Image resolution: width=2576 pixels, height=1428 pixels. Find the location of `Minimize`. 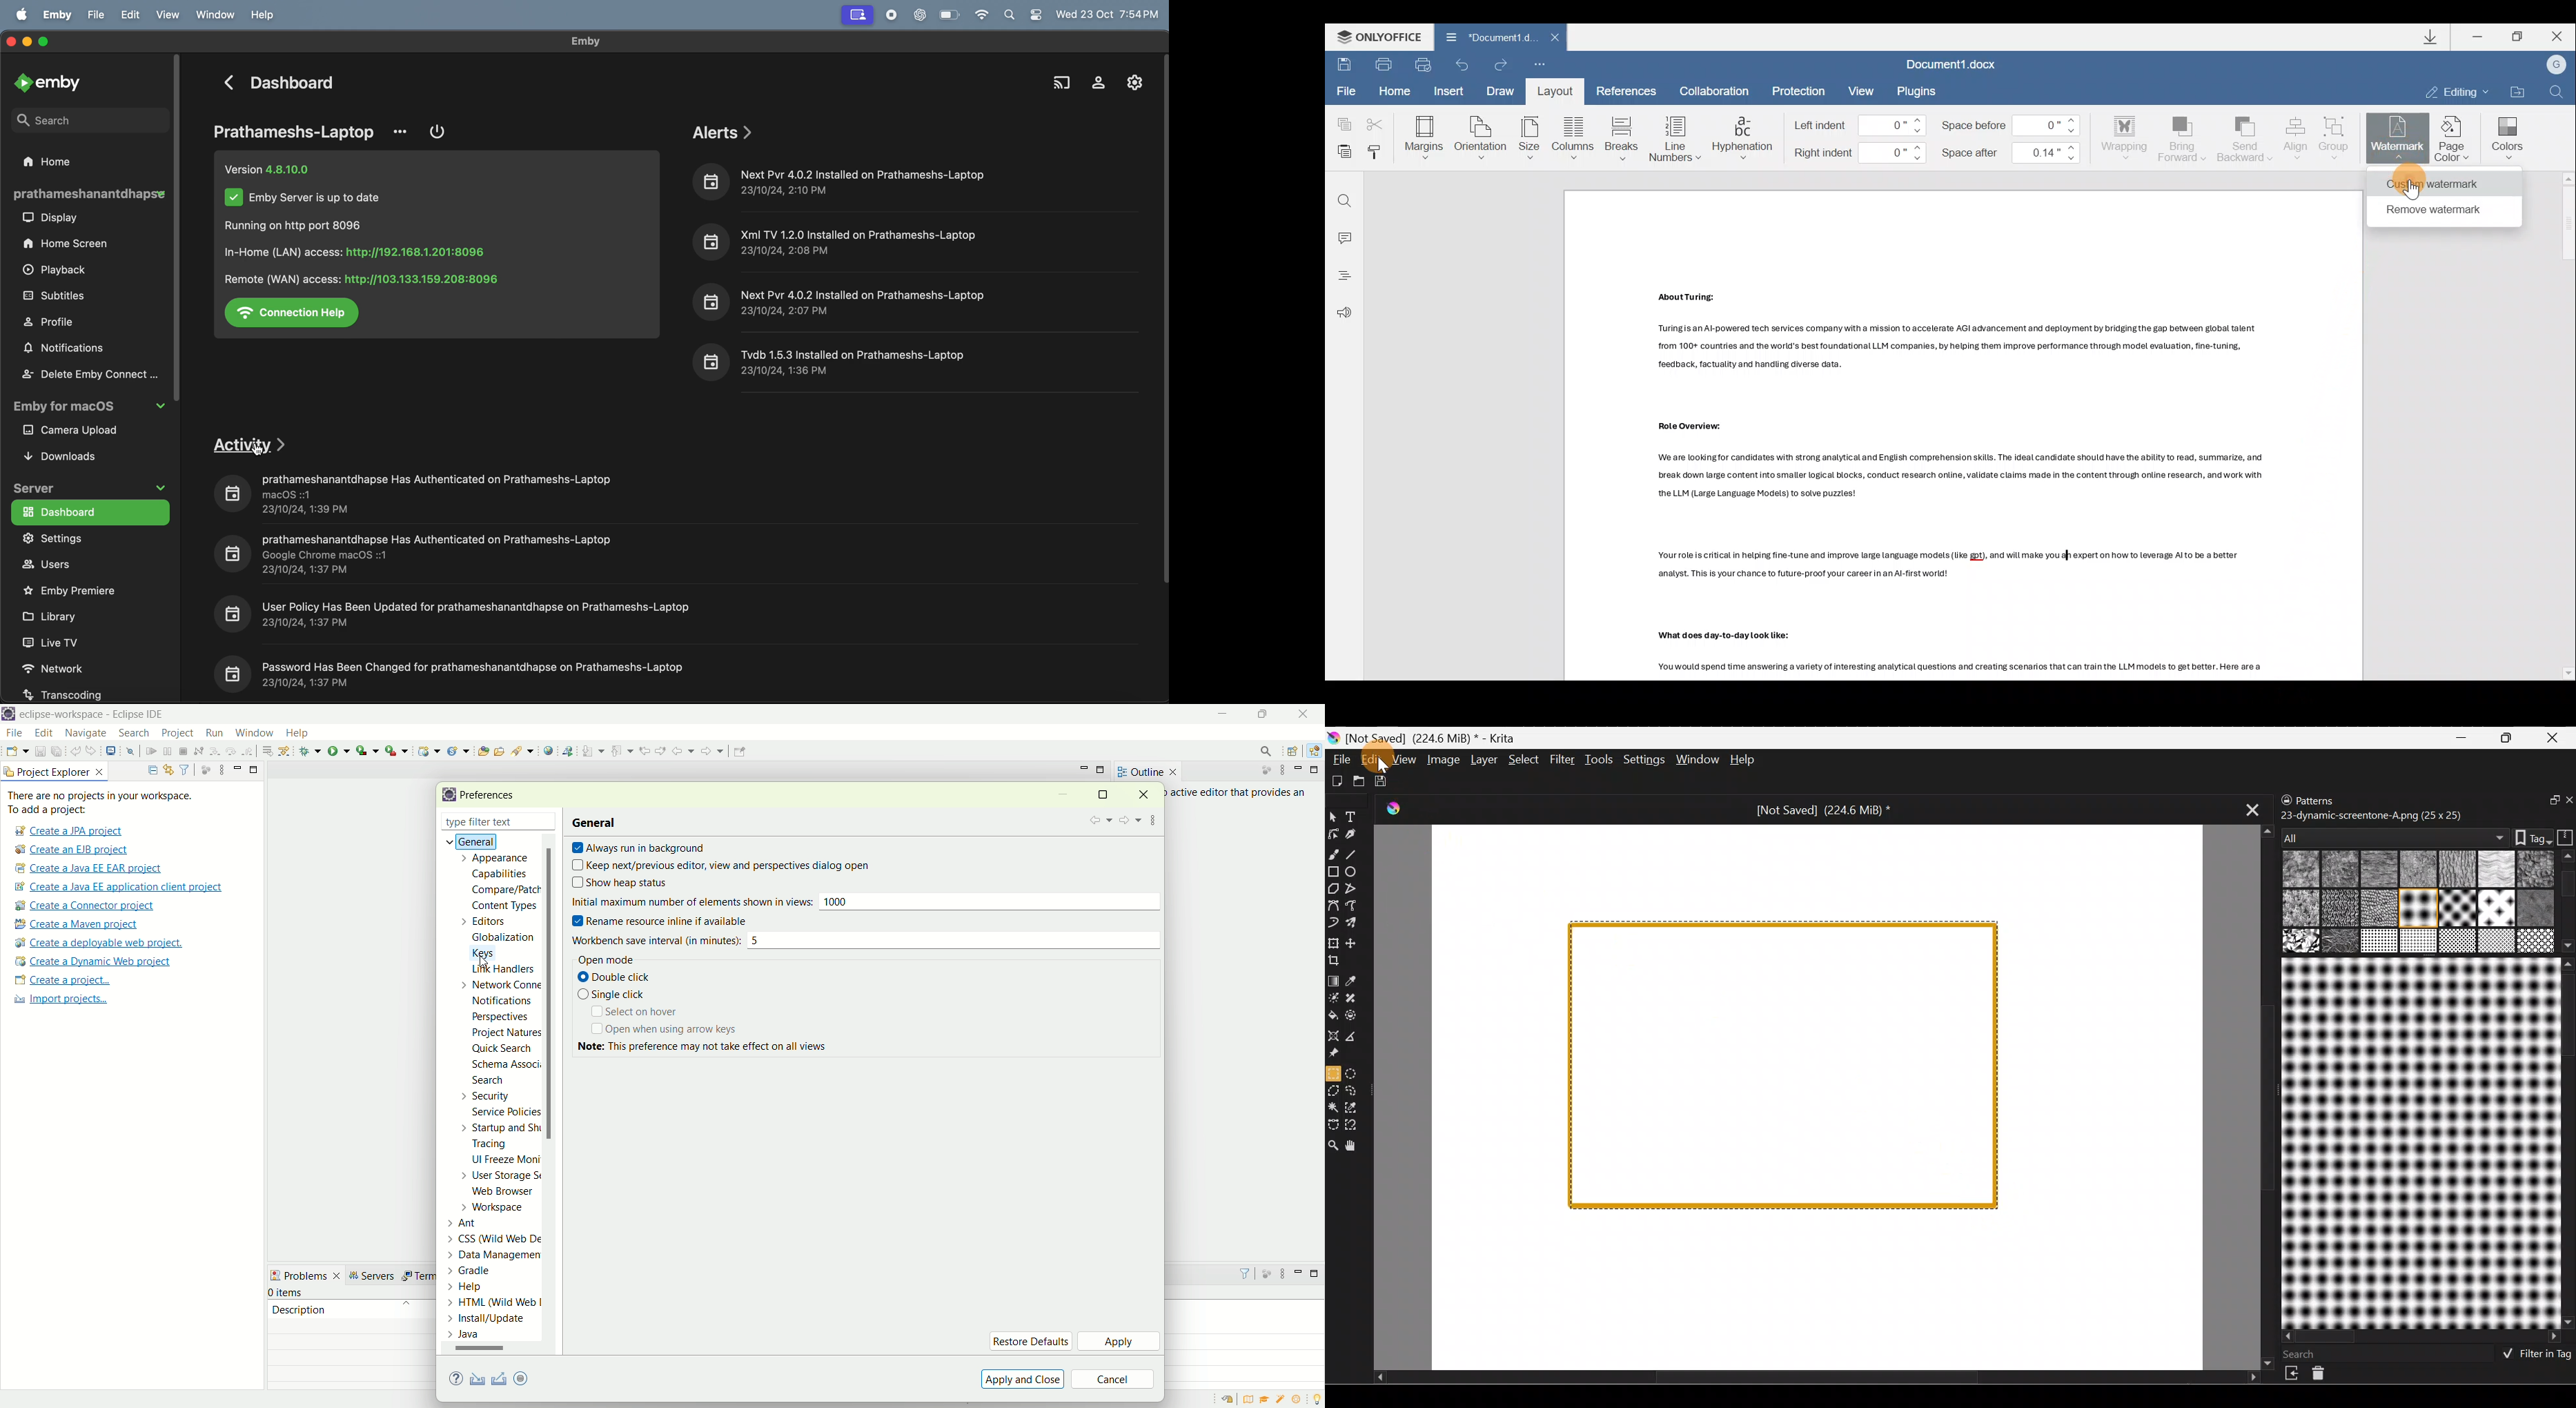

Minimize is located at coordinates (2478, 37).